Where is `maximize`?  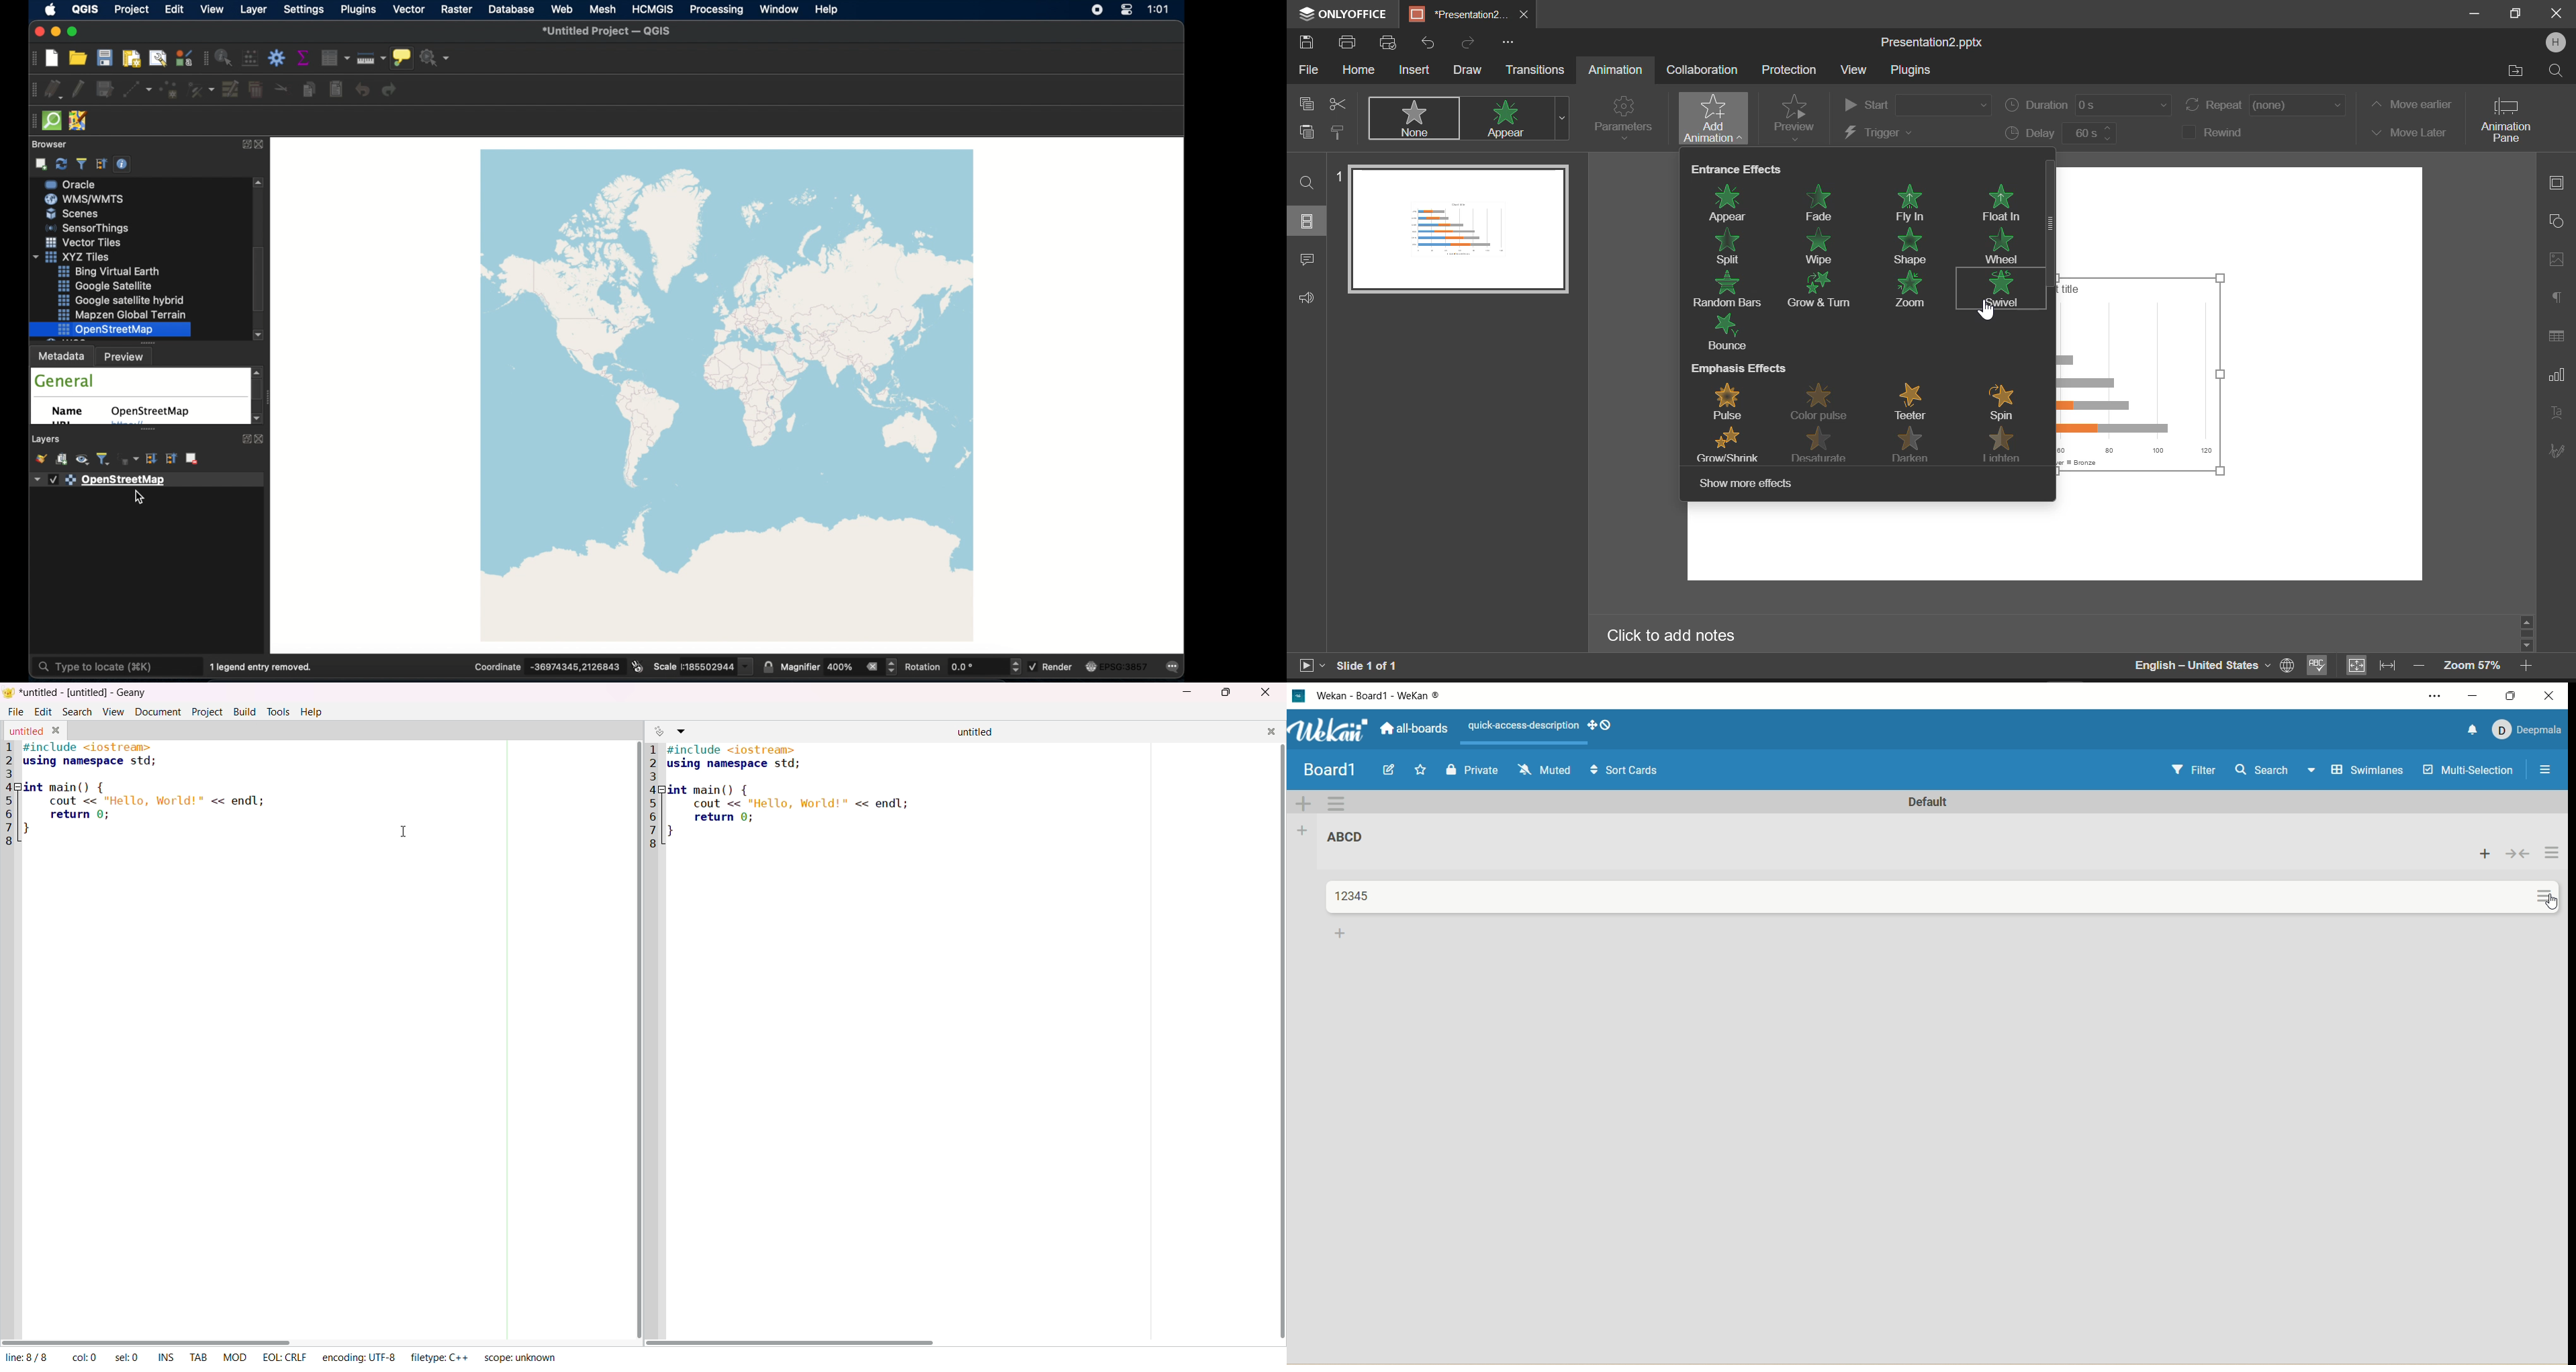 maximize is located at coordinates (74, 32).